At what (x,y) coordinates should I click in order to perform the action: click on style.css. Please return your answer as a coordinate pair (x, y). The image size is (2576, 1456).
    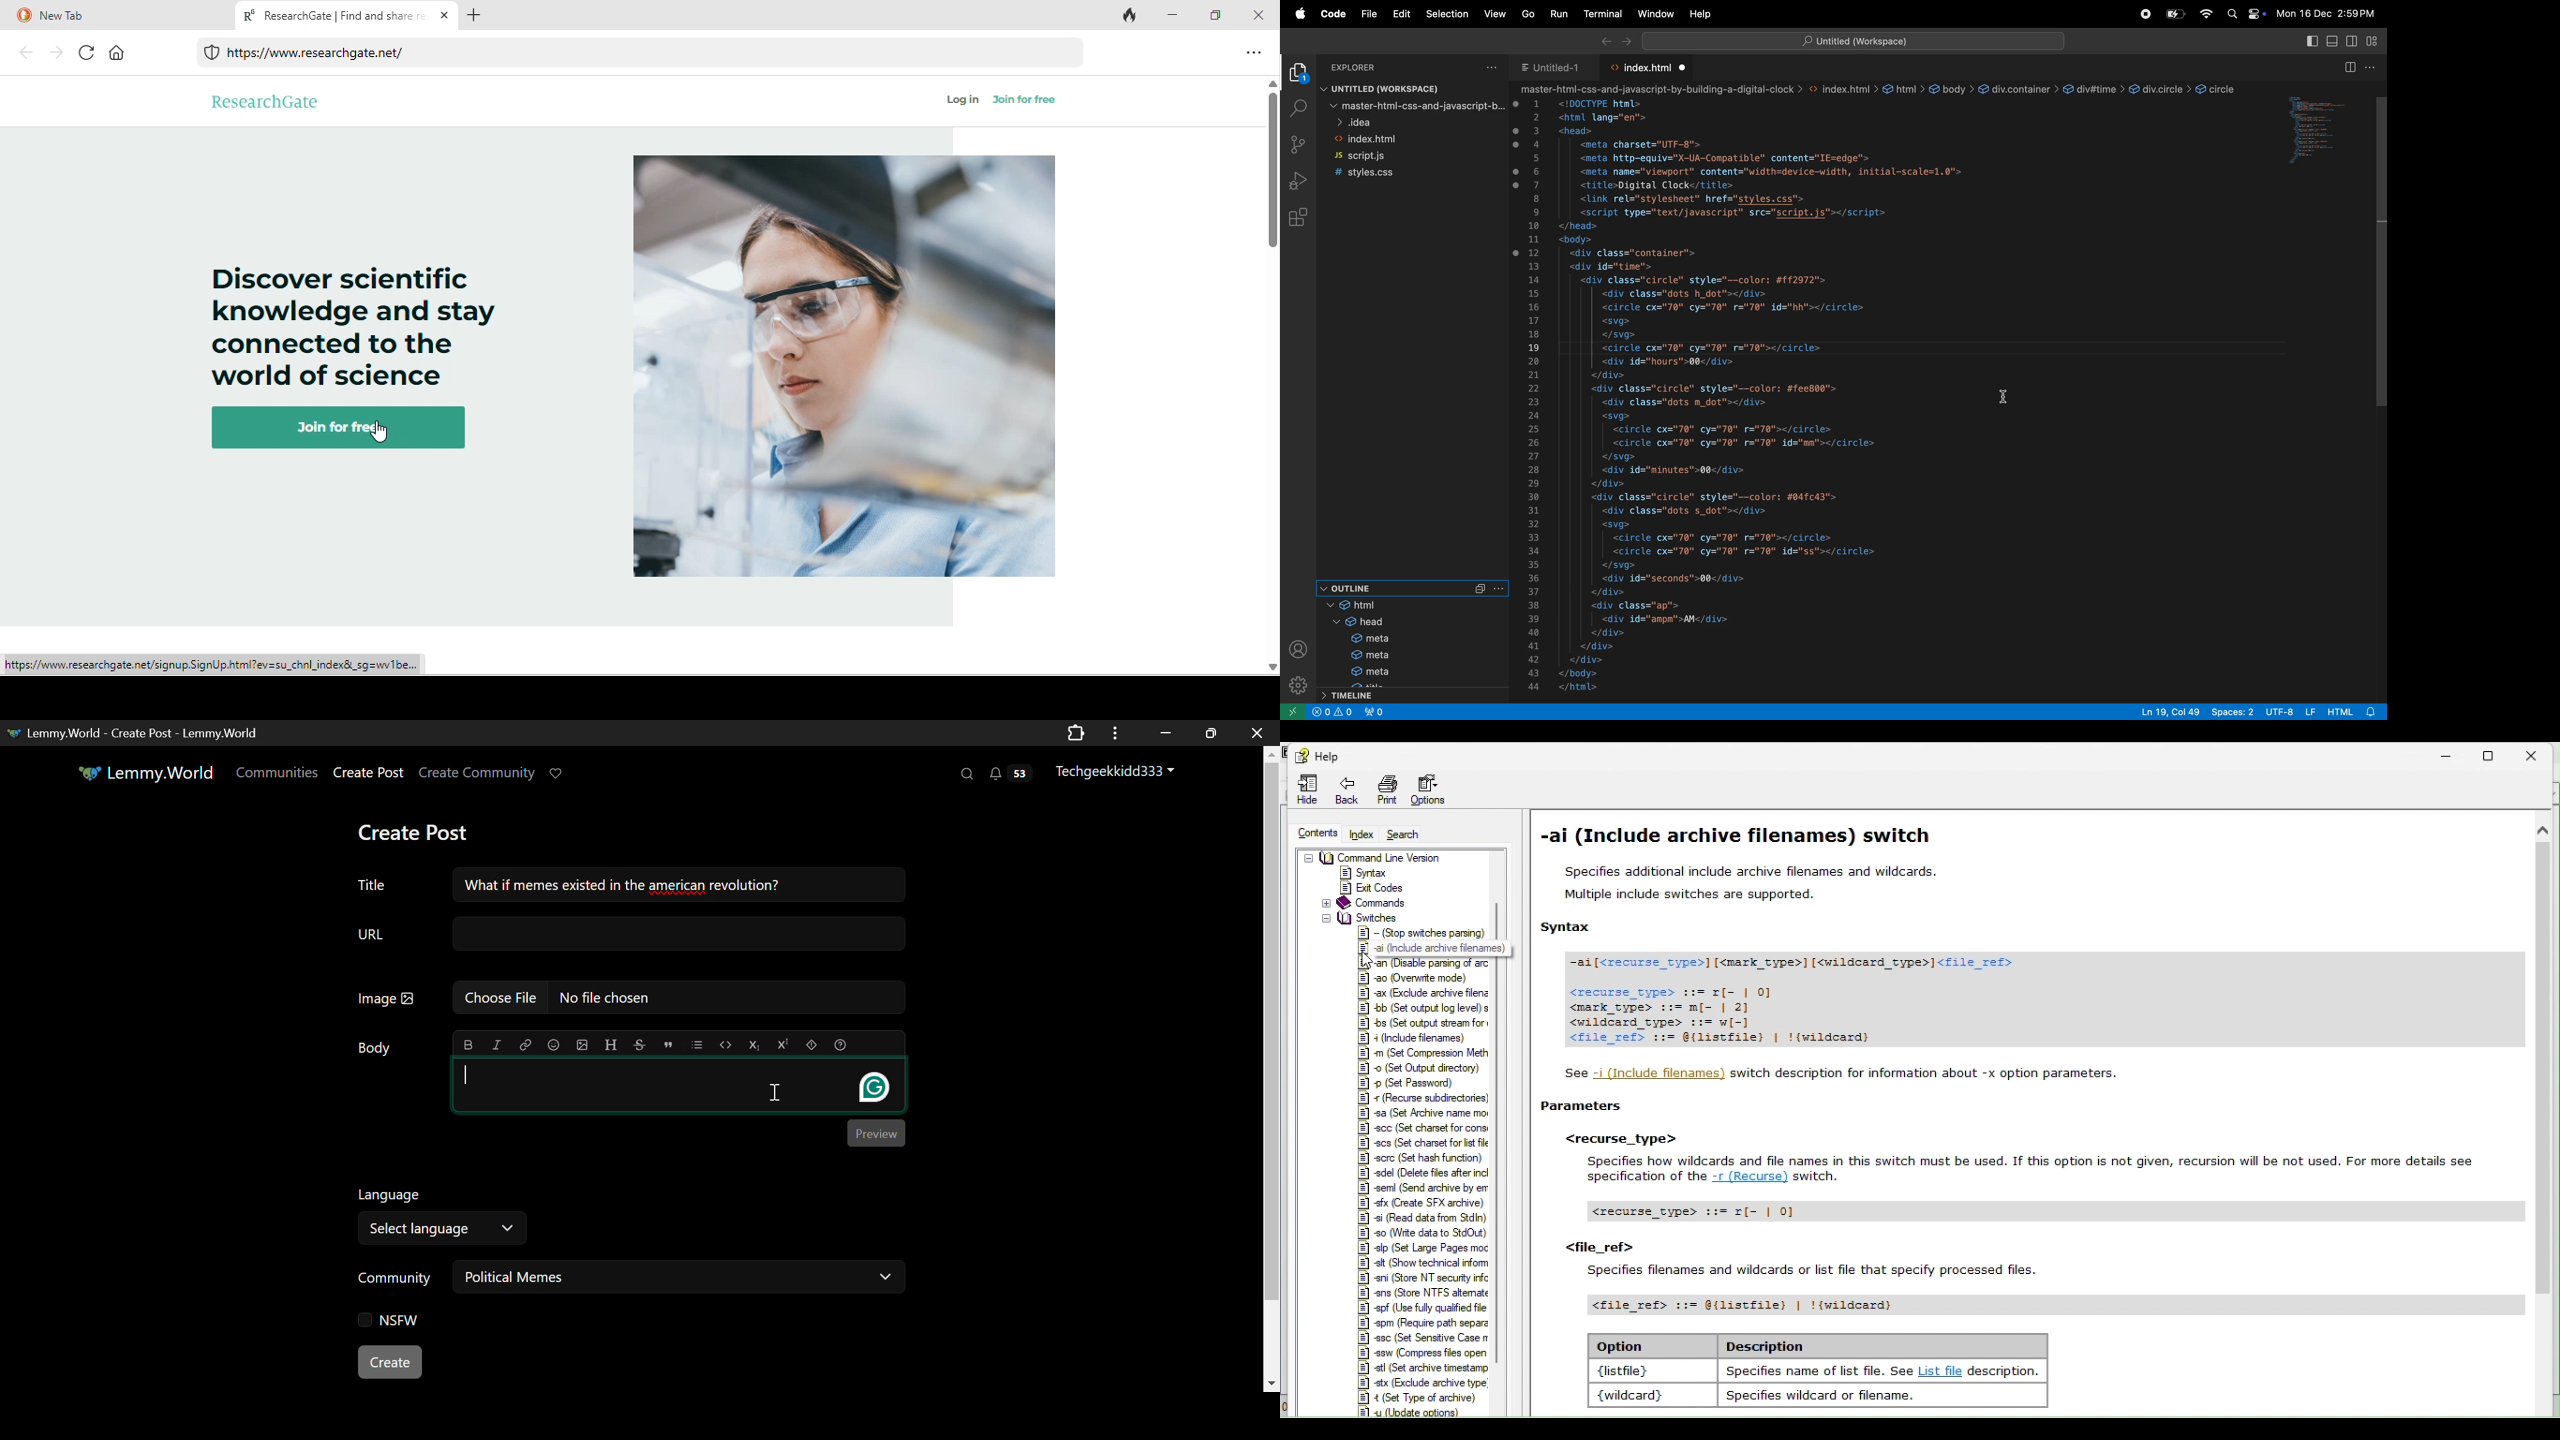
    Looking at the image, I should click on (1377, 173).